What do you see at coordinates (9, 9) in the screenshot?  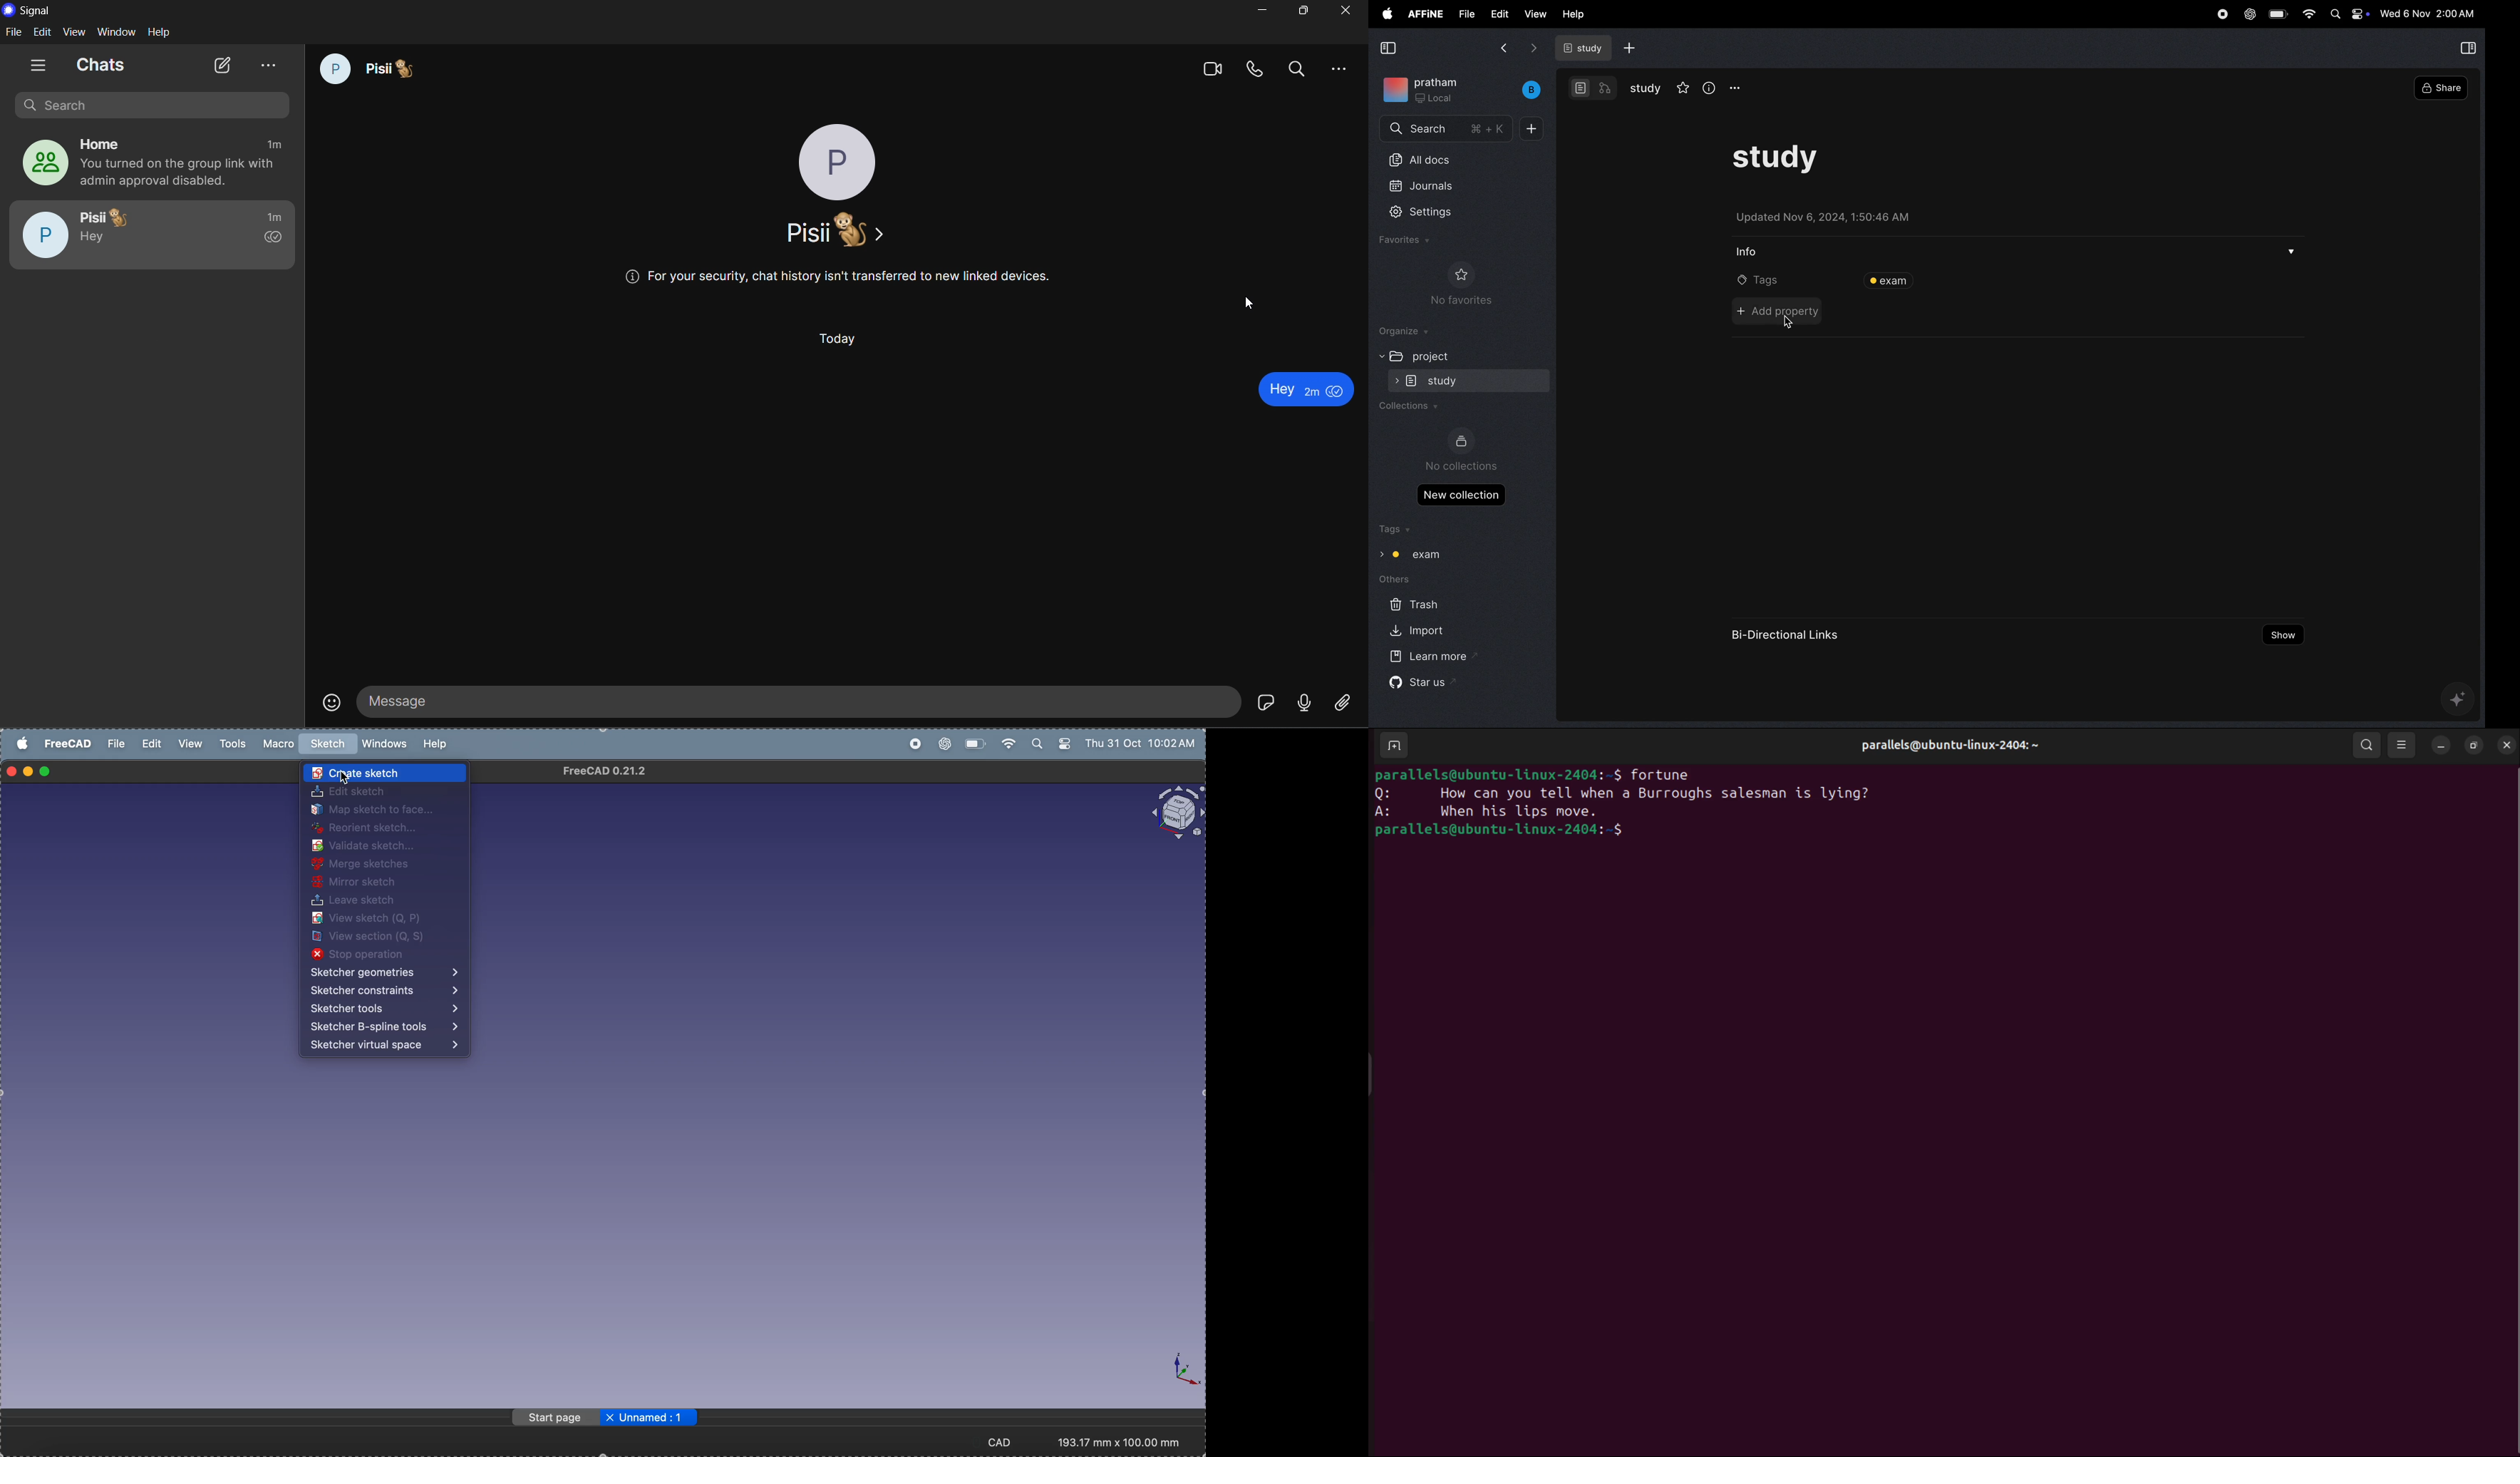 I see `logo` at bounding box center [9, 9].